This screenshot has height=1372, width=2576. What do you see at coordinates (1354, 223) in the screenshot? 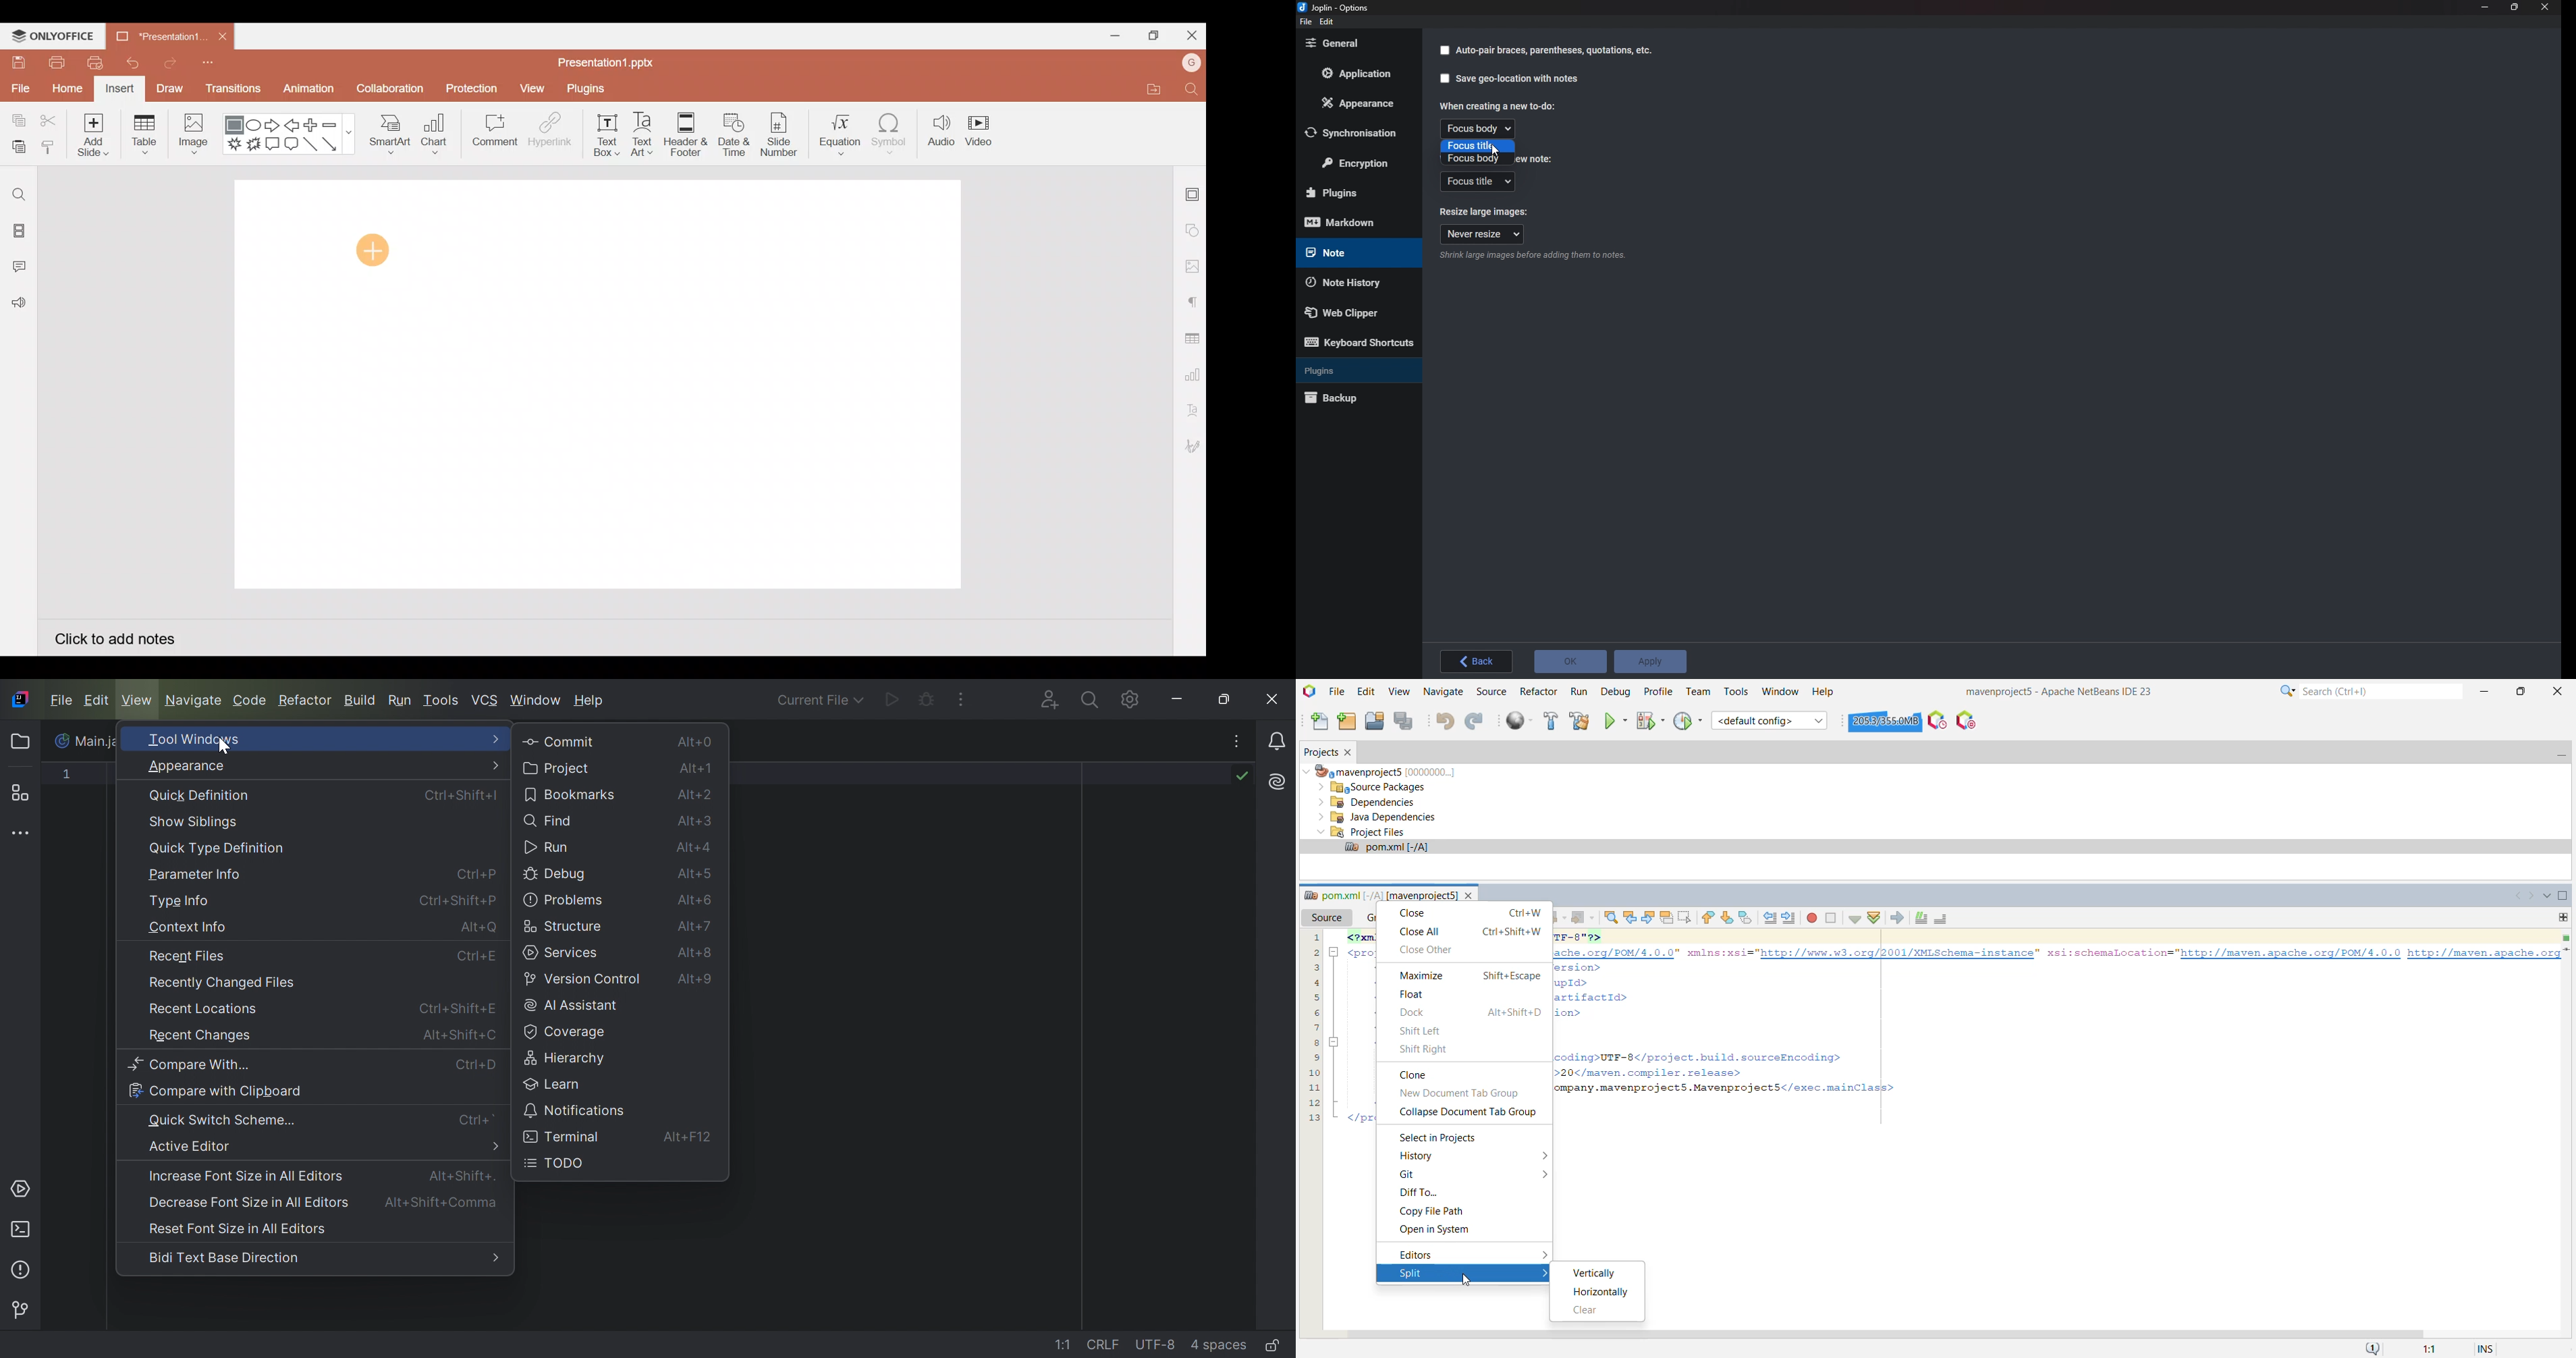
I see `mark down` at bounding box center [1354, 223].